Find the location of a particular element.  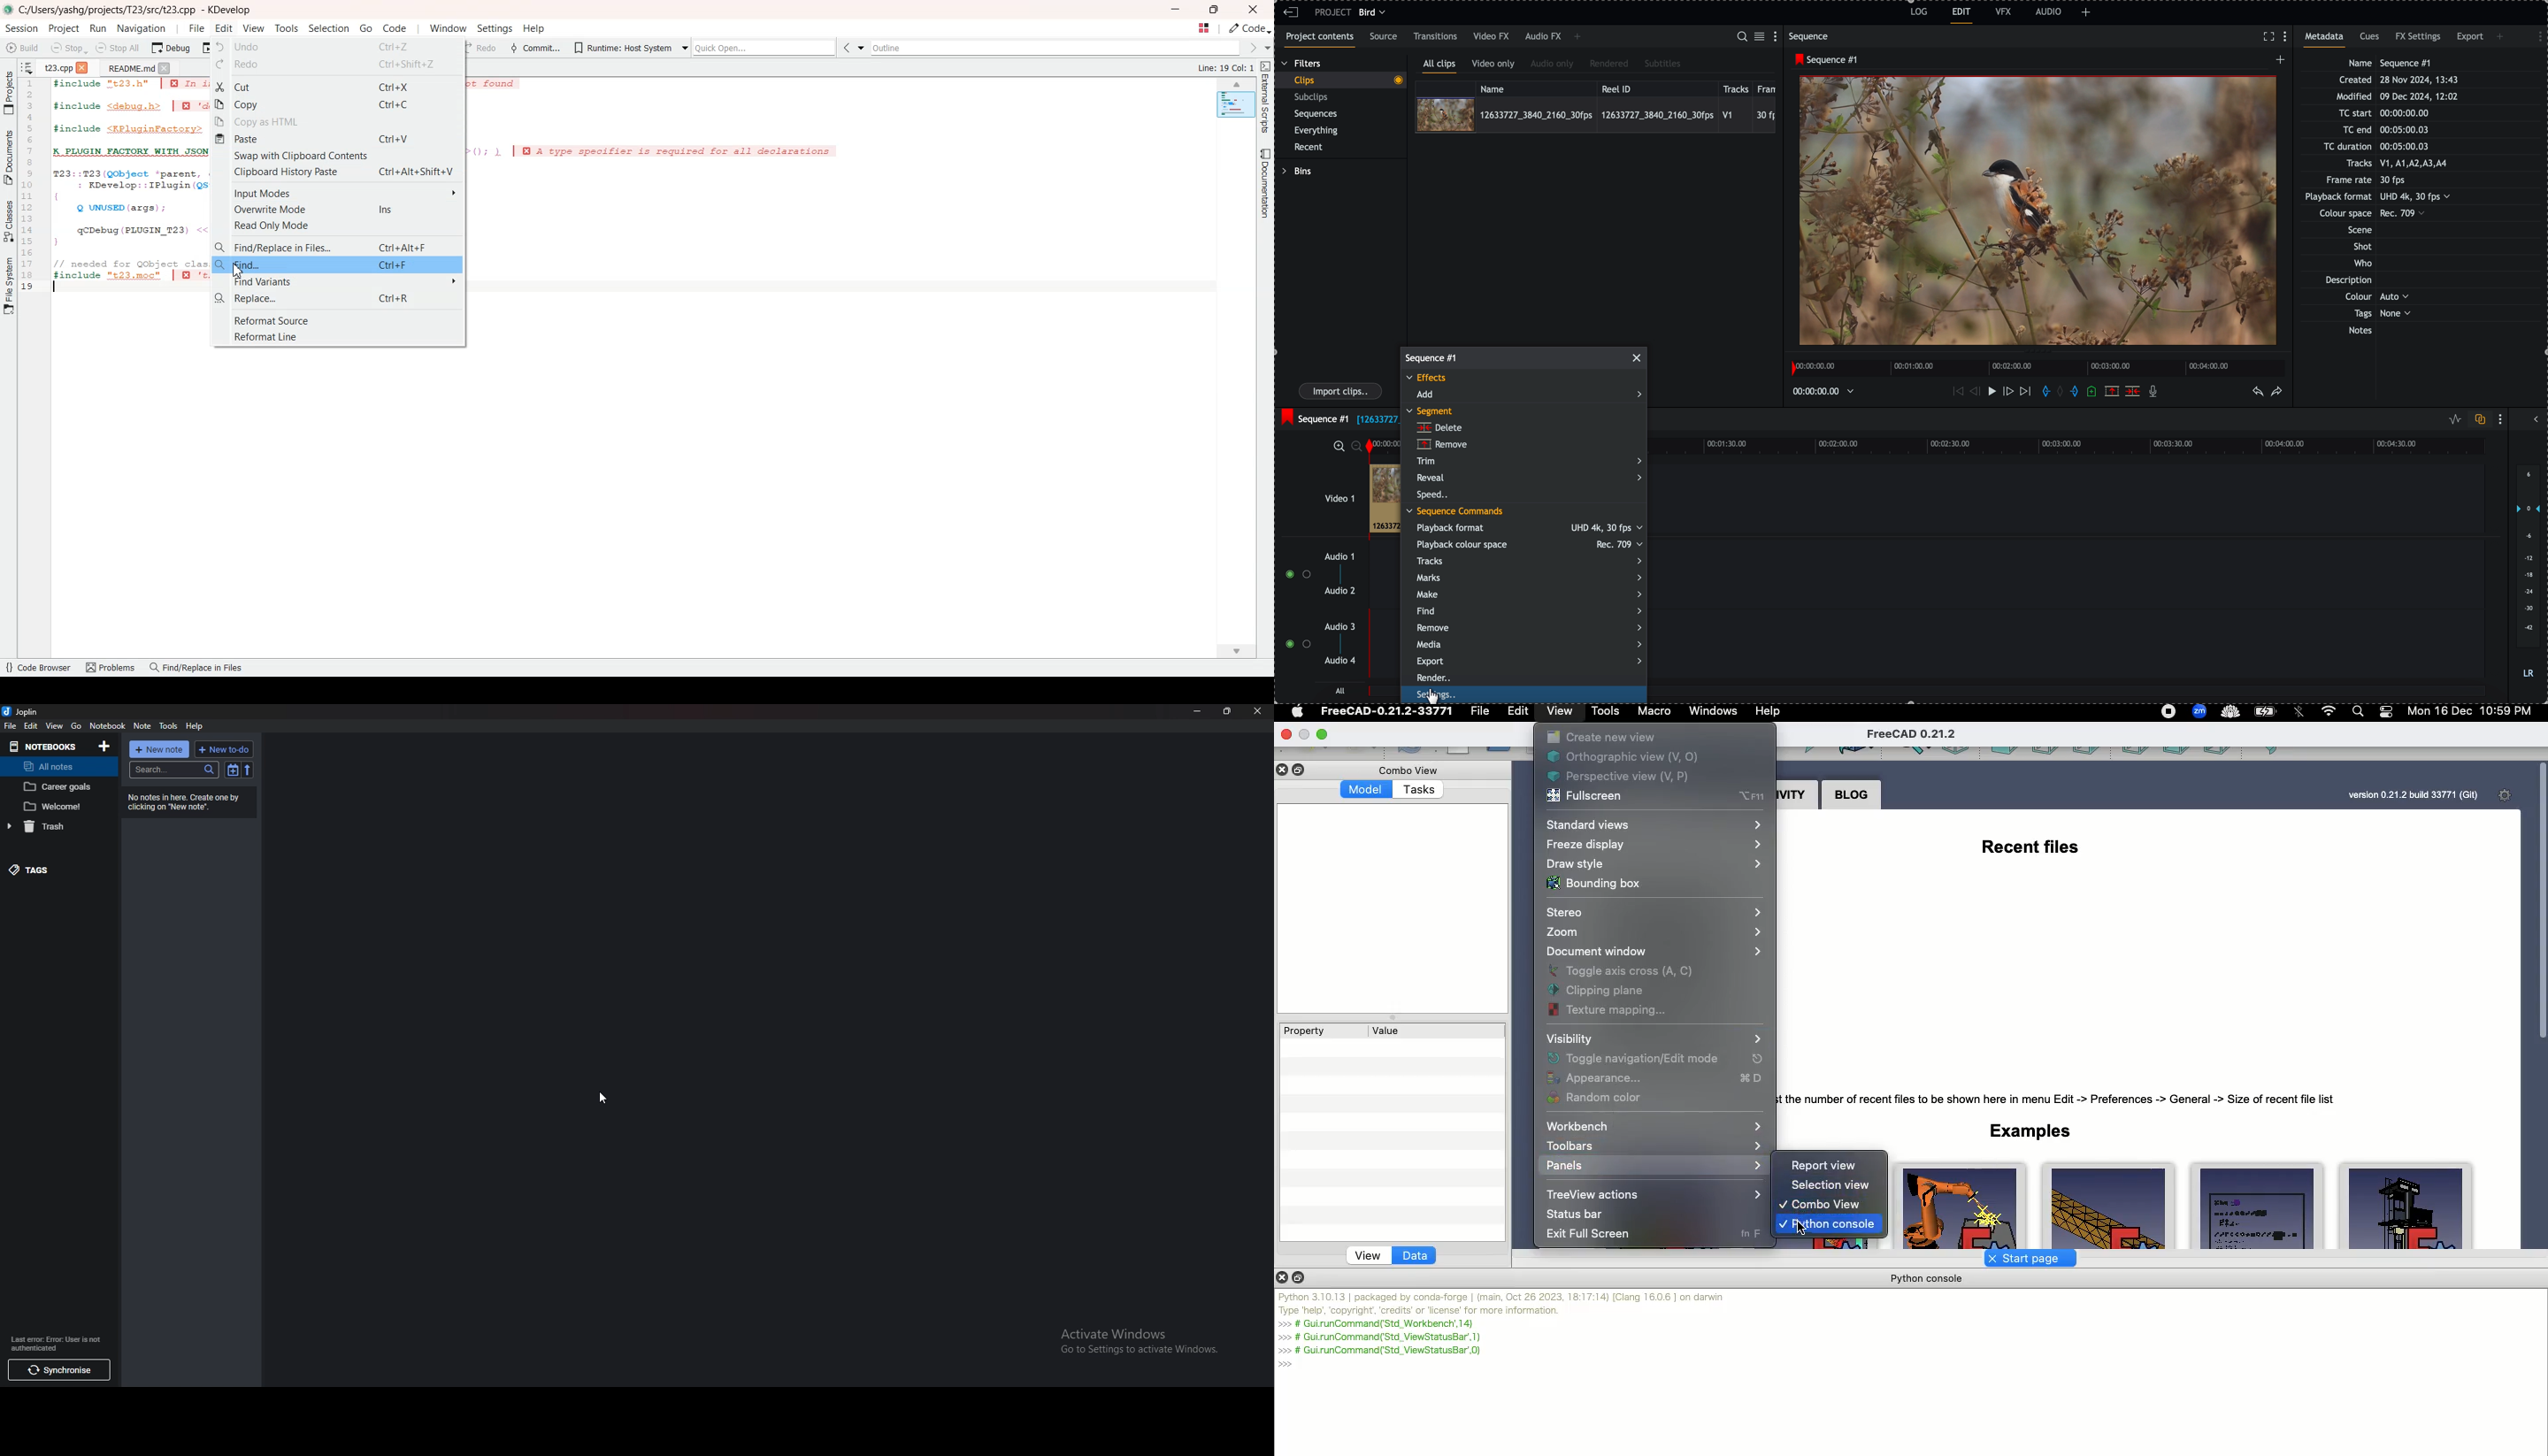

Reformat Source is located at coordinates (337, 320).